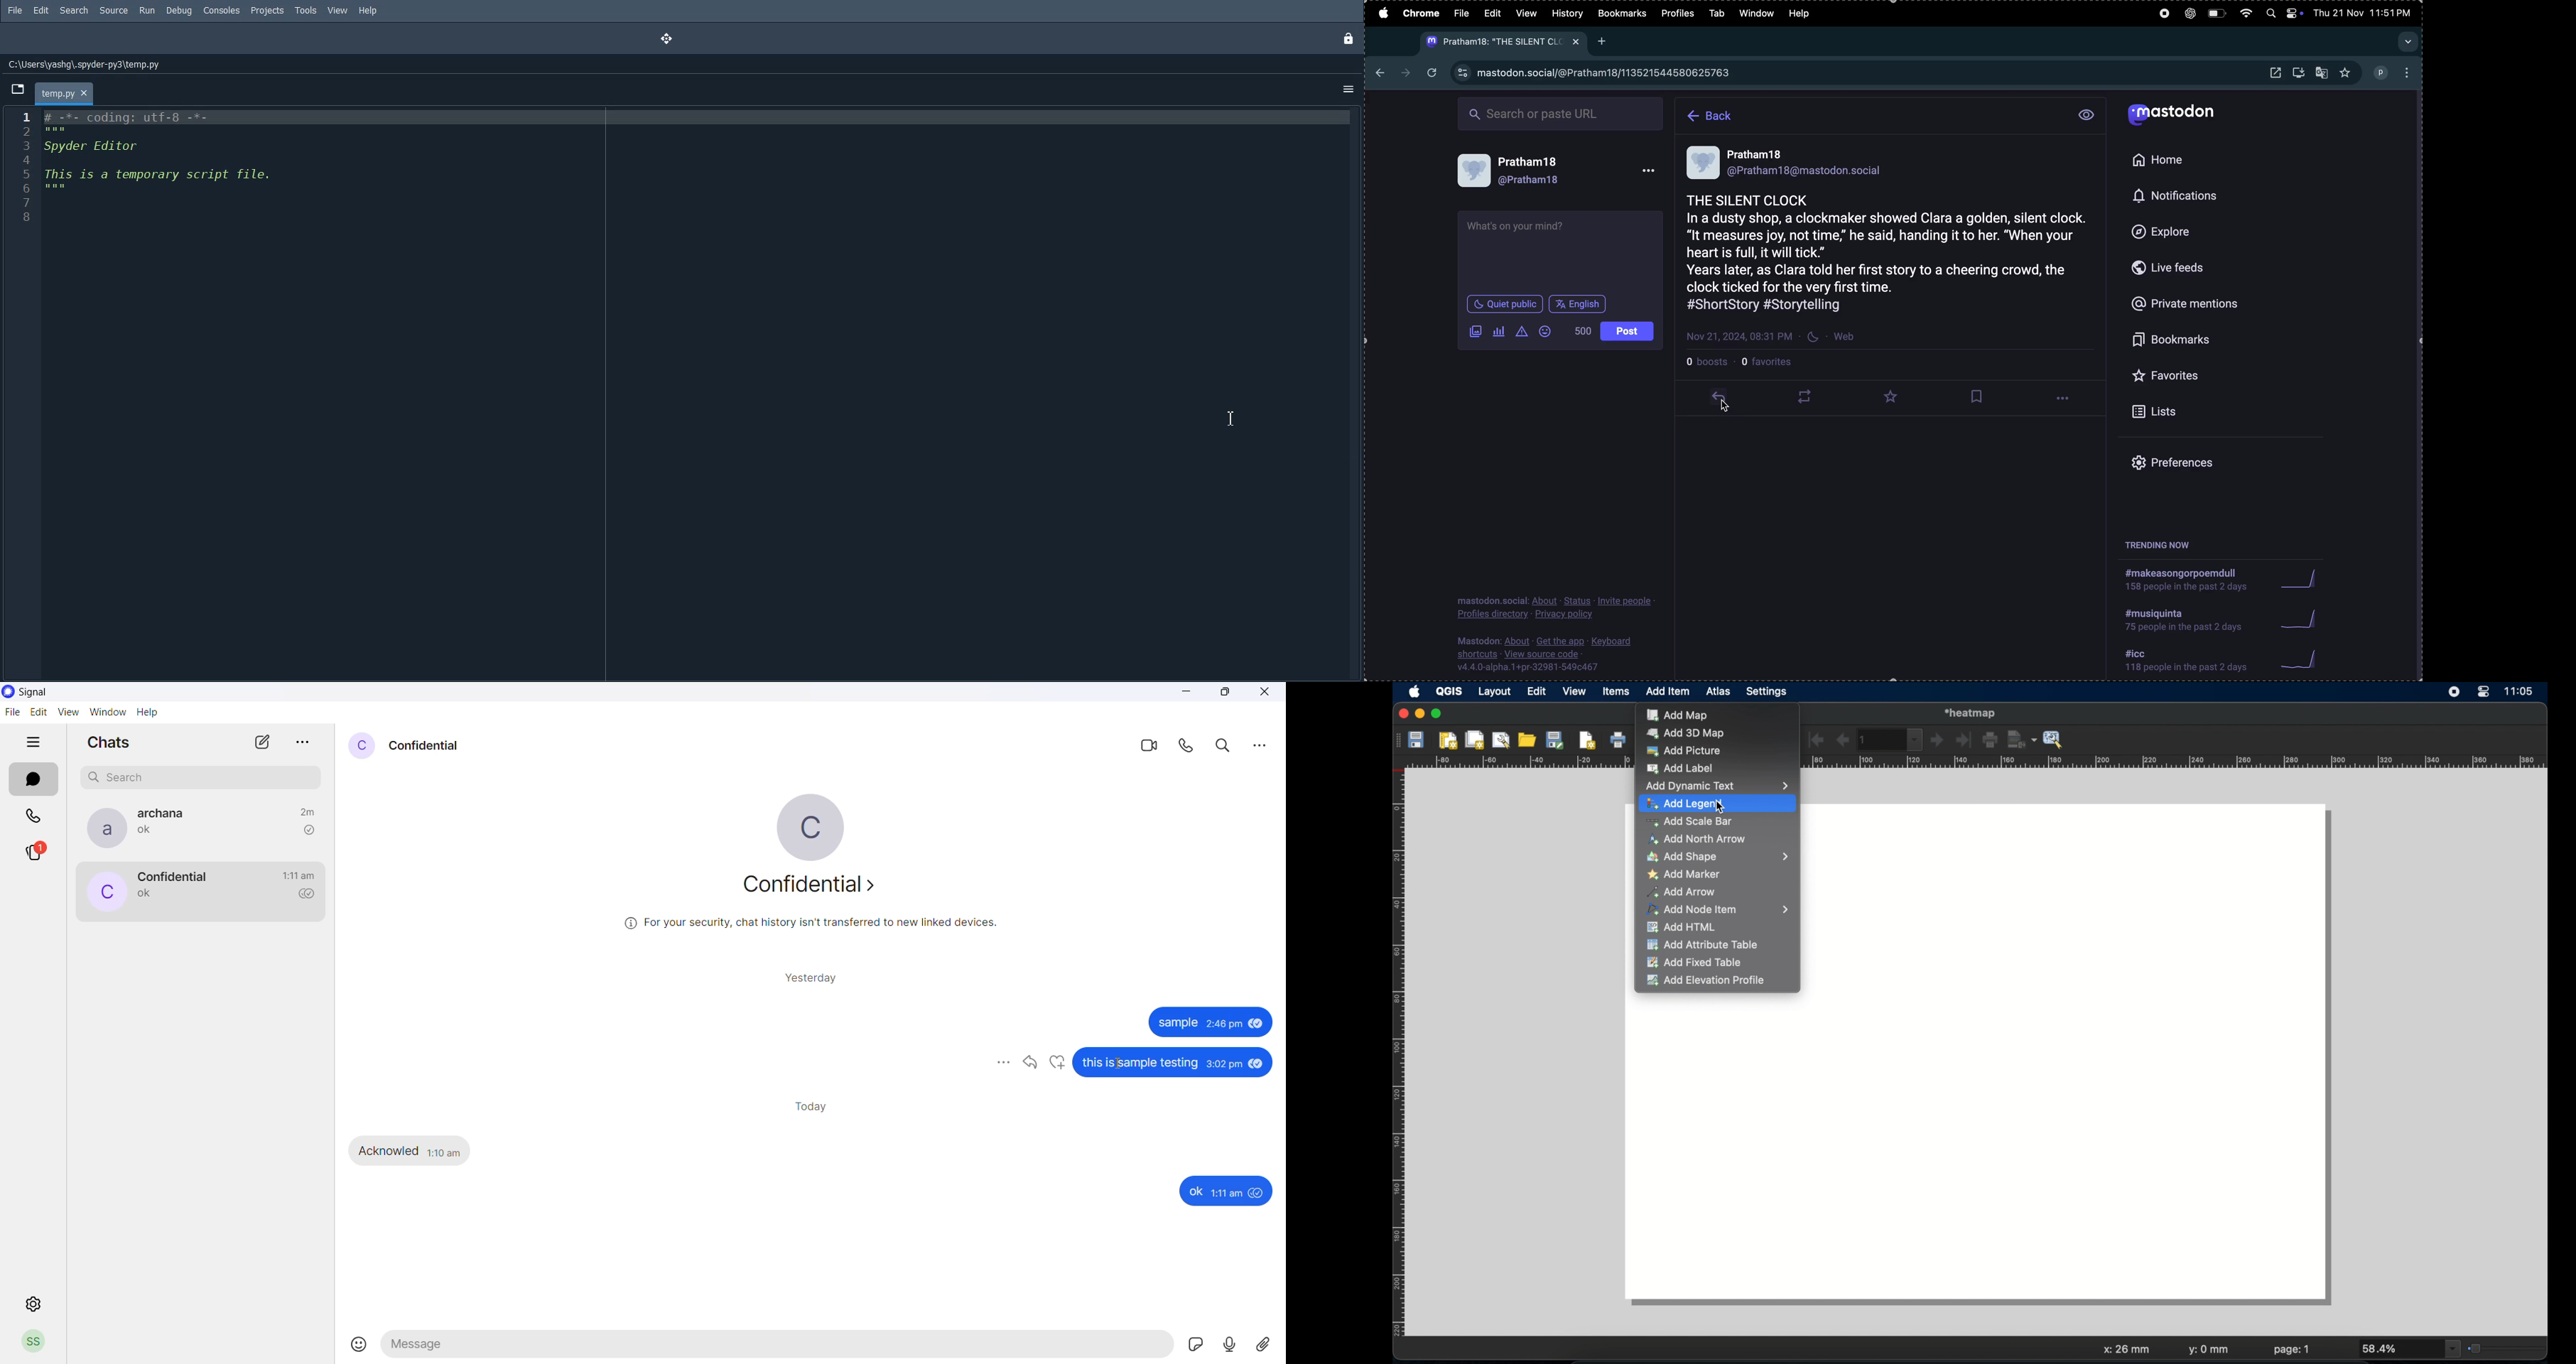 This screenshot has height=1372, width=2576. I want to click on favourites, so click(2201, 377).